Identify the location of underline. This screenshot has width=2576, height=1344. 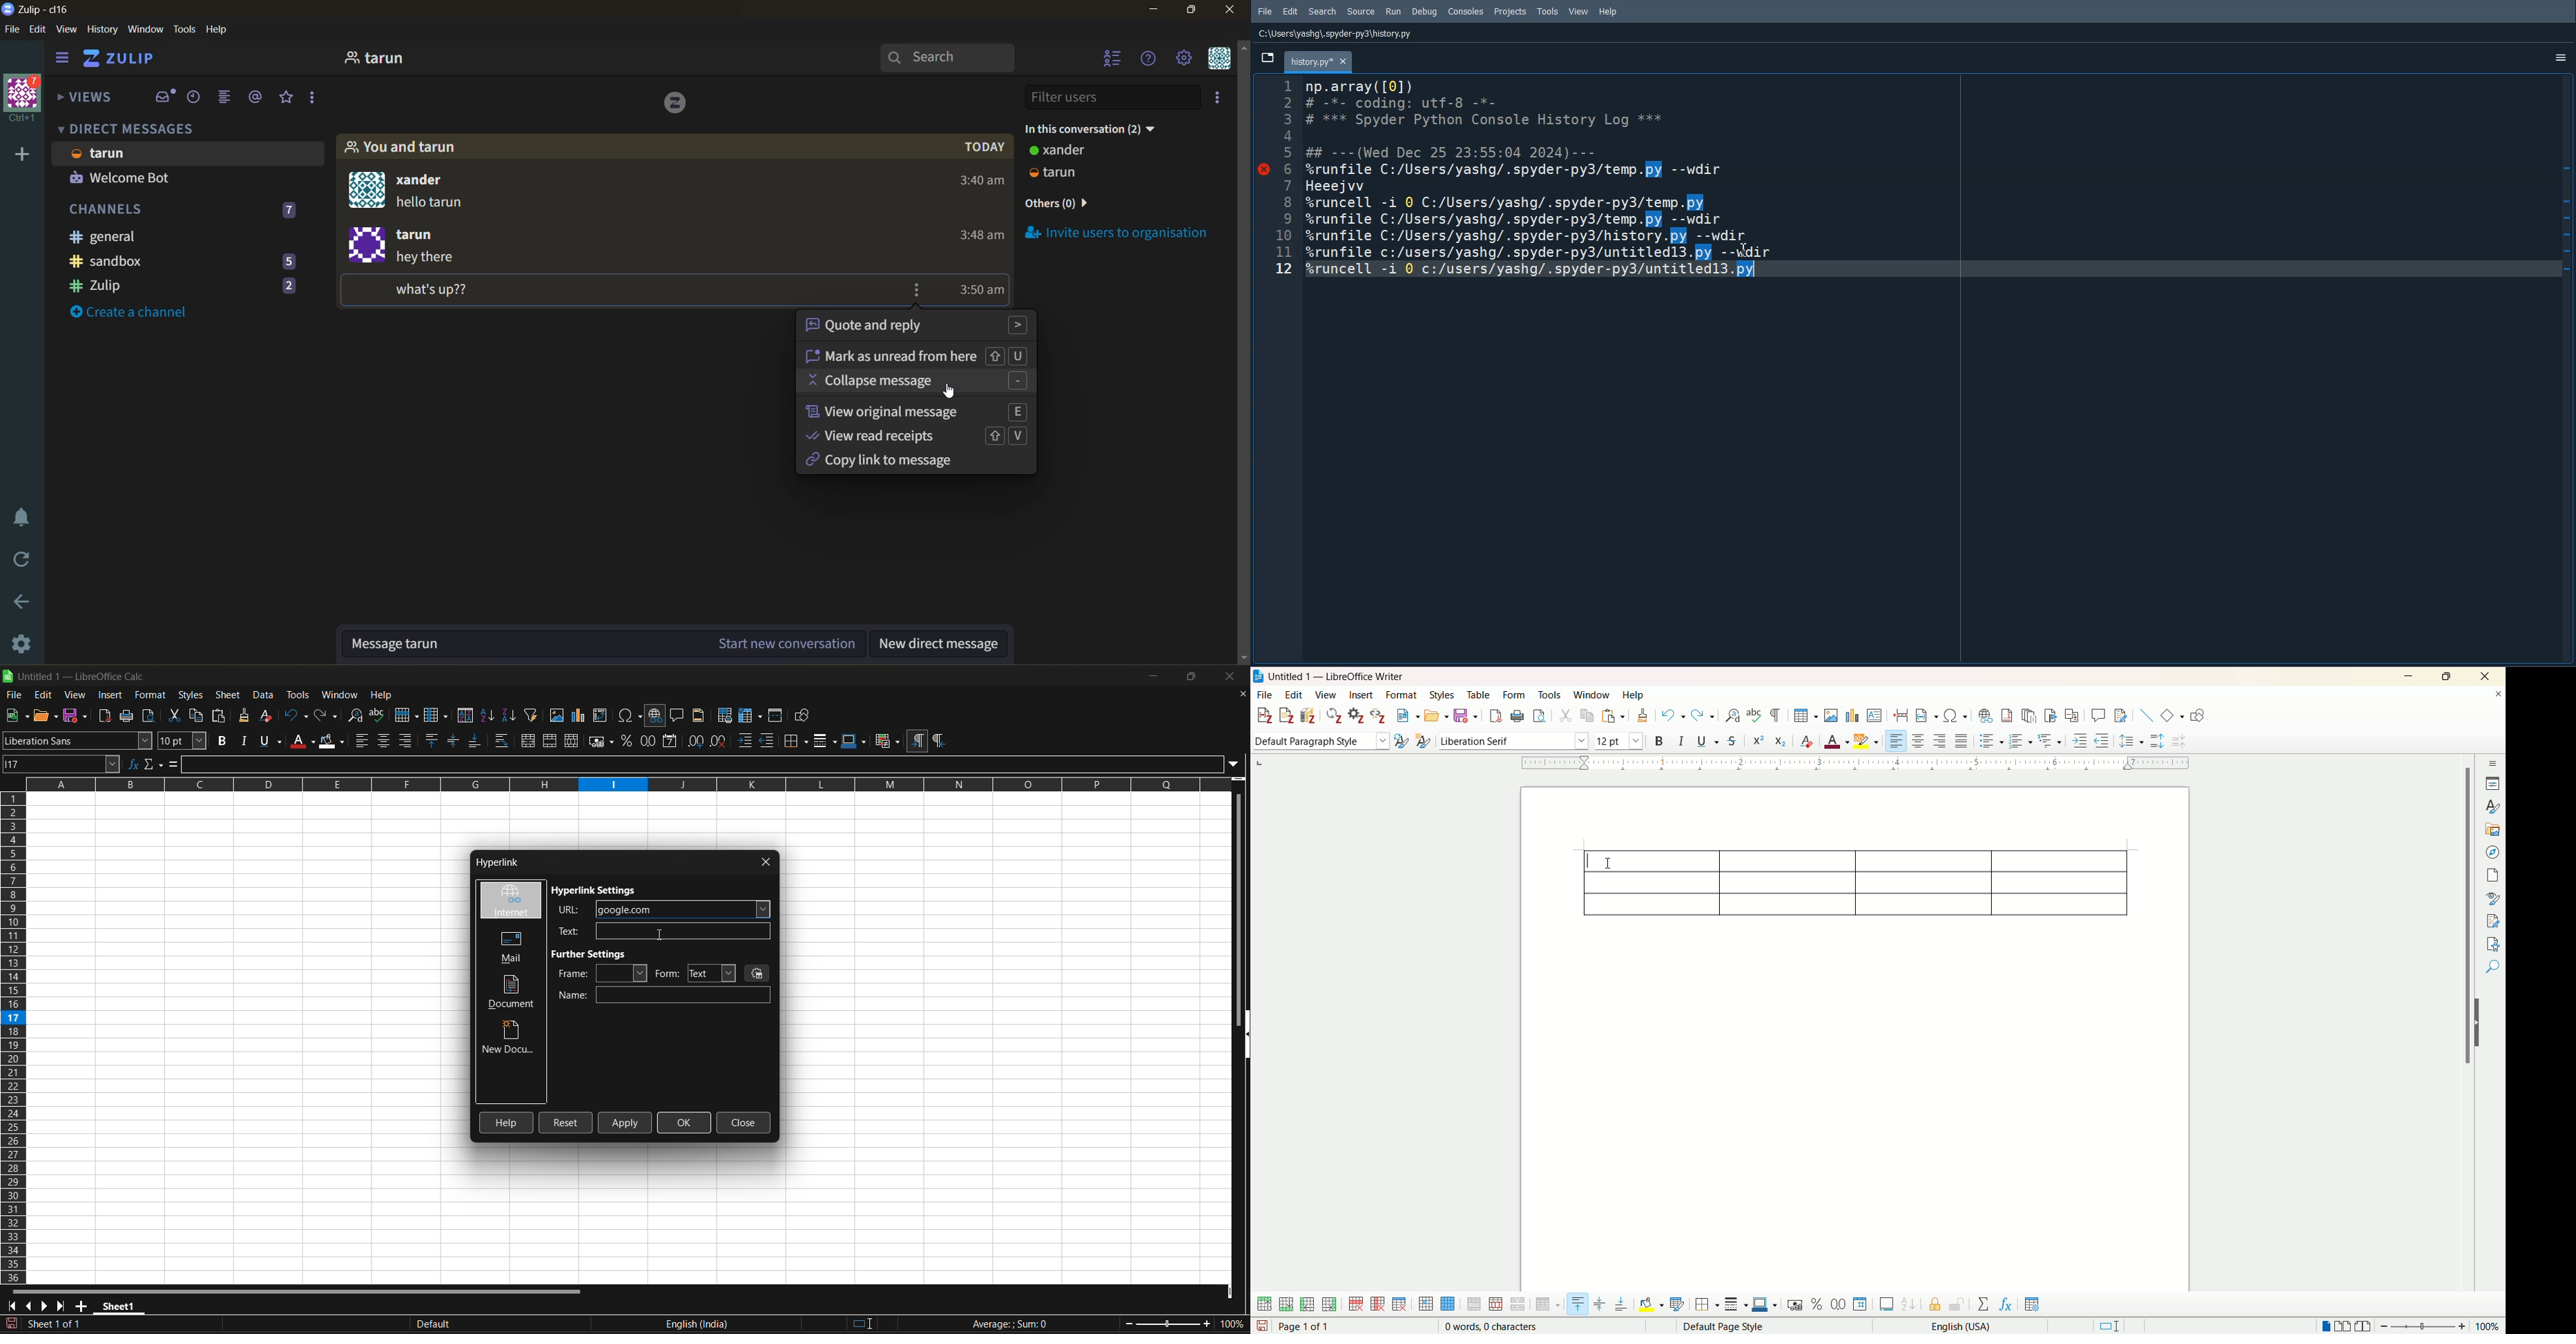
(1709, 744).